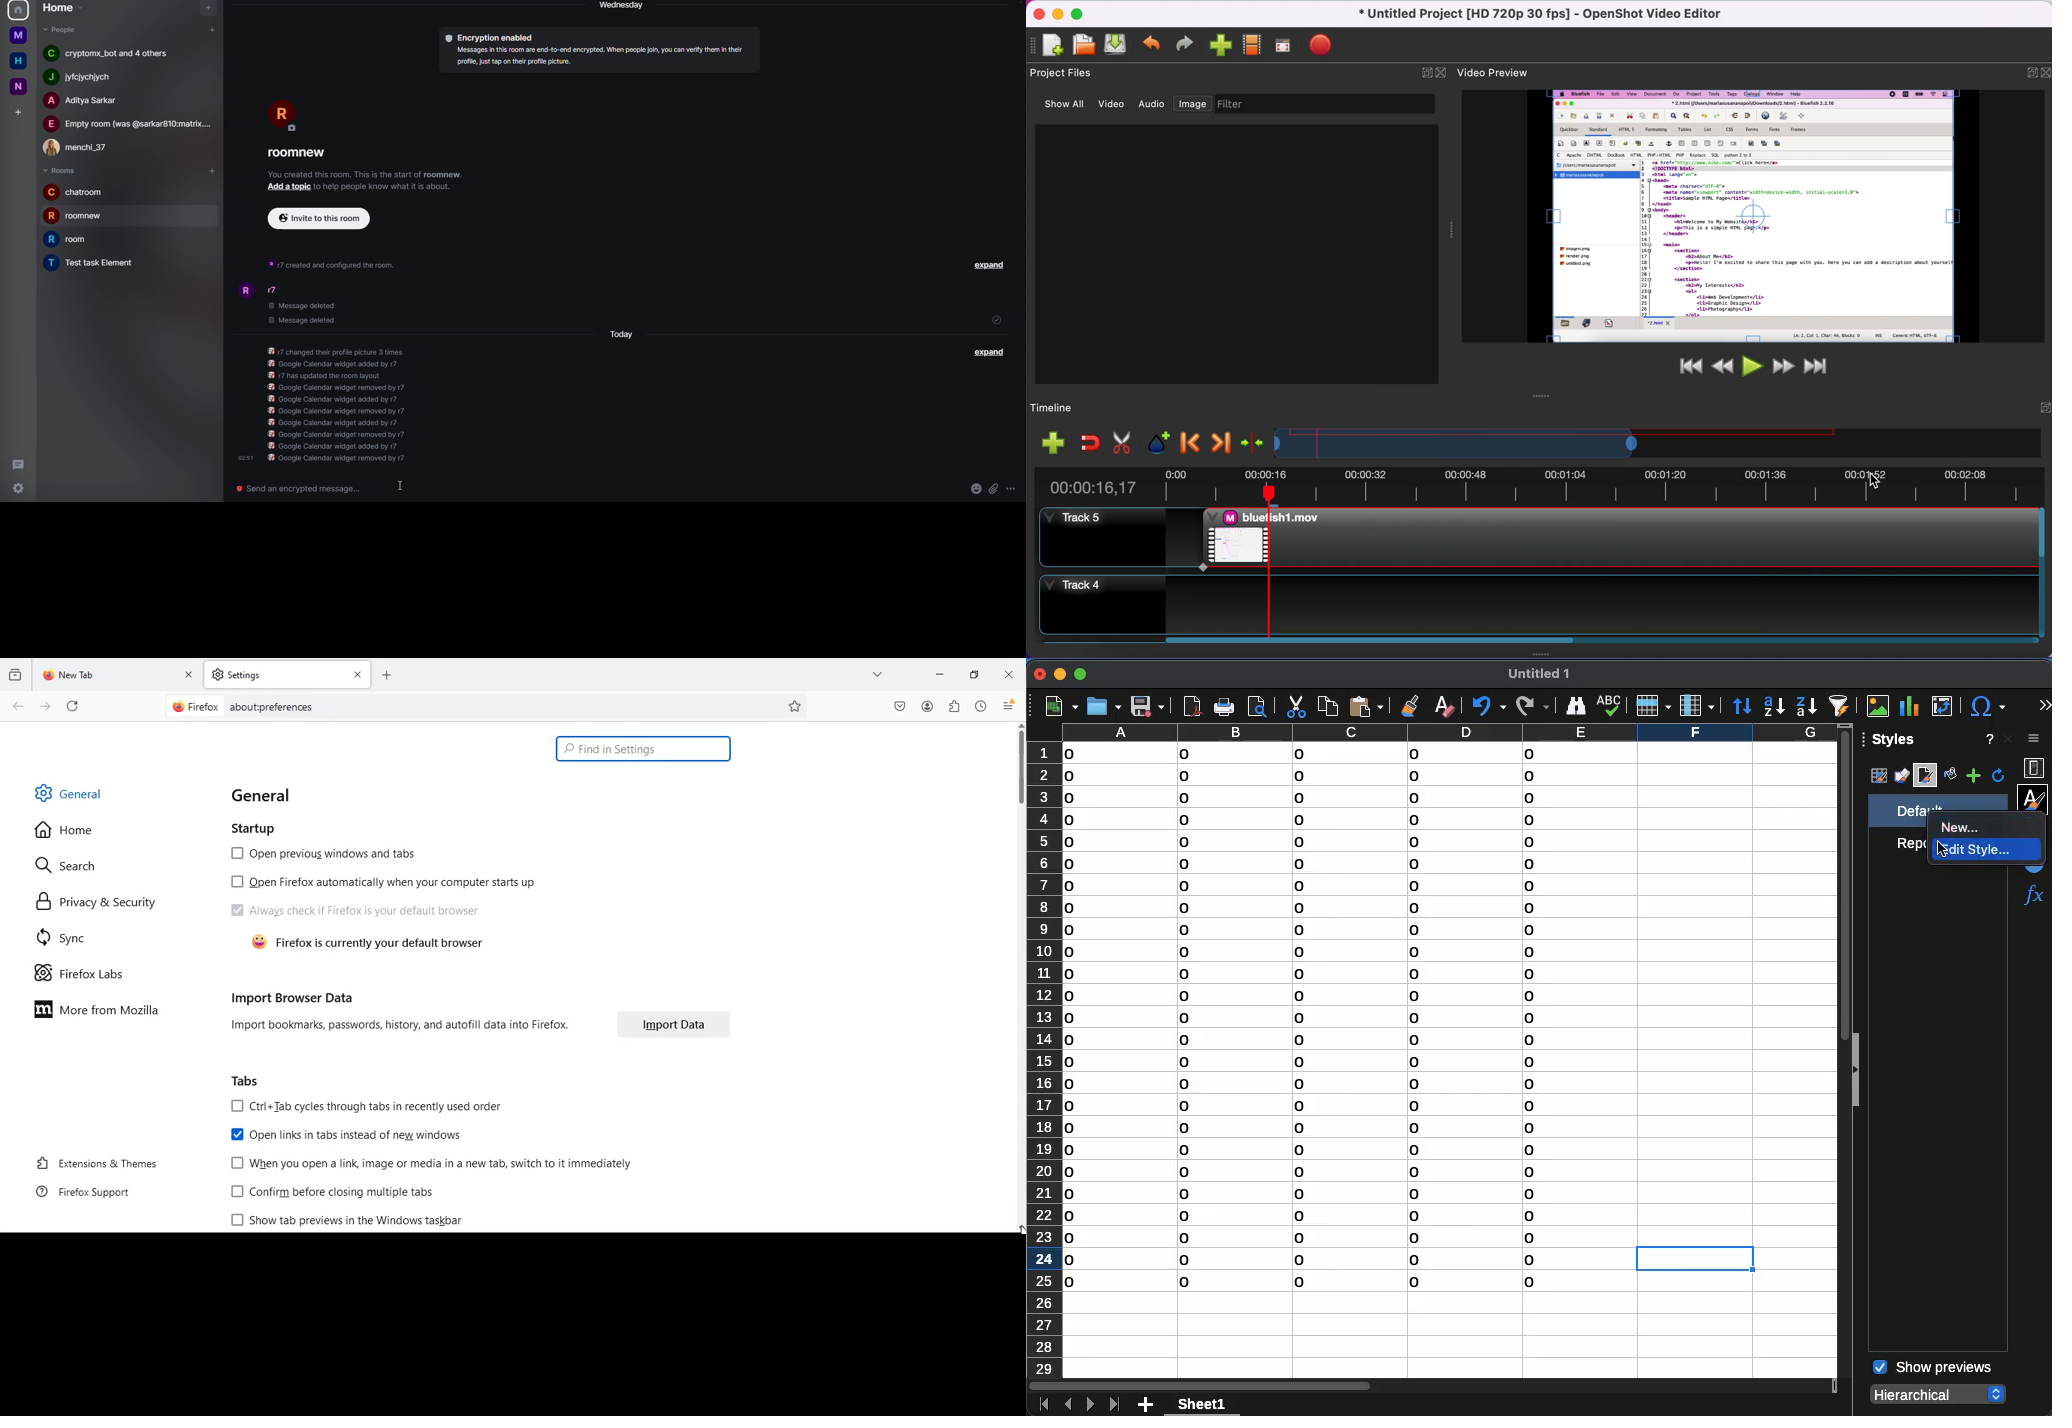 This screenshot has height=1428, width=2072. What do you see at coordinates (1195, 104) in the screenshot?
I see `image` at bounding box center [1195, 104].